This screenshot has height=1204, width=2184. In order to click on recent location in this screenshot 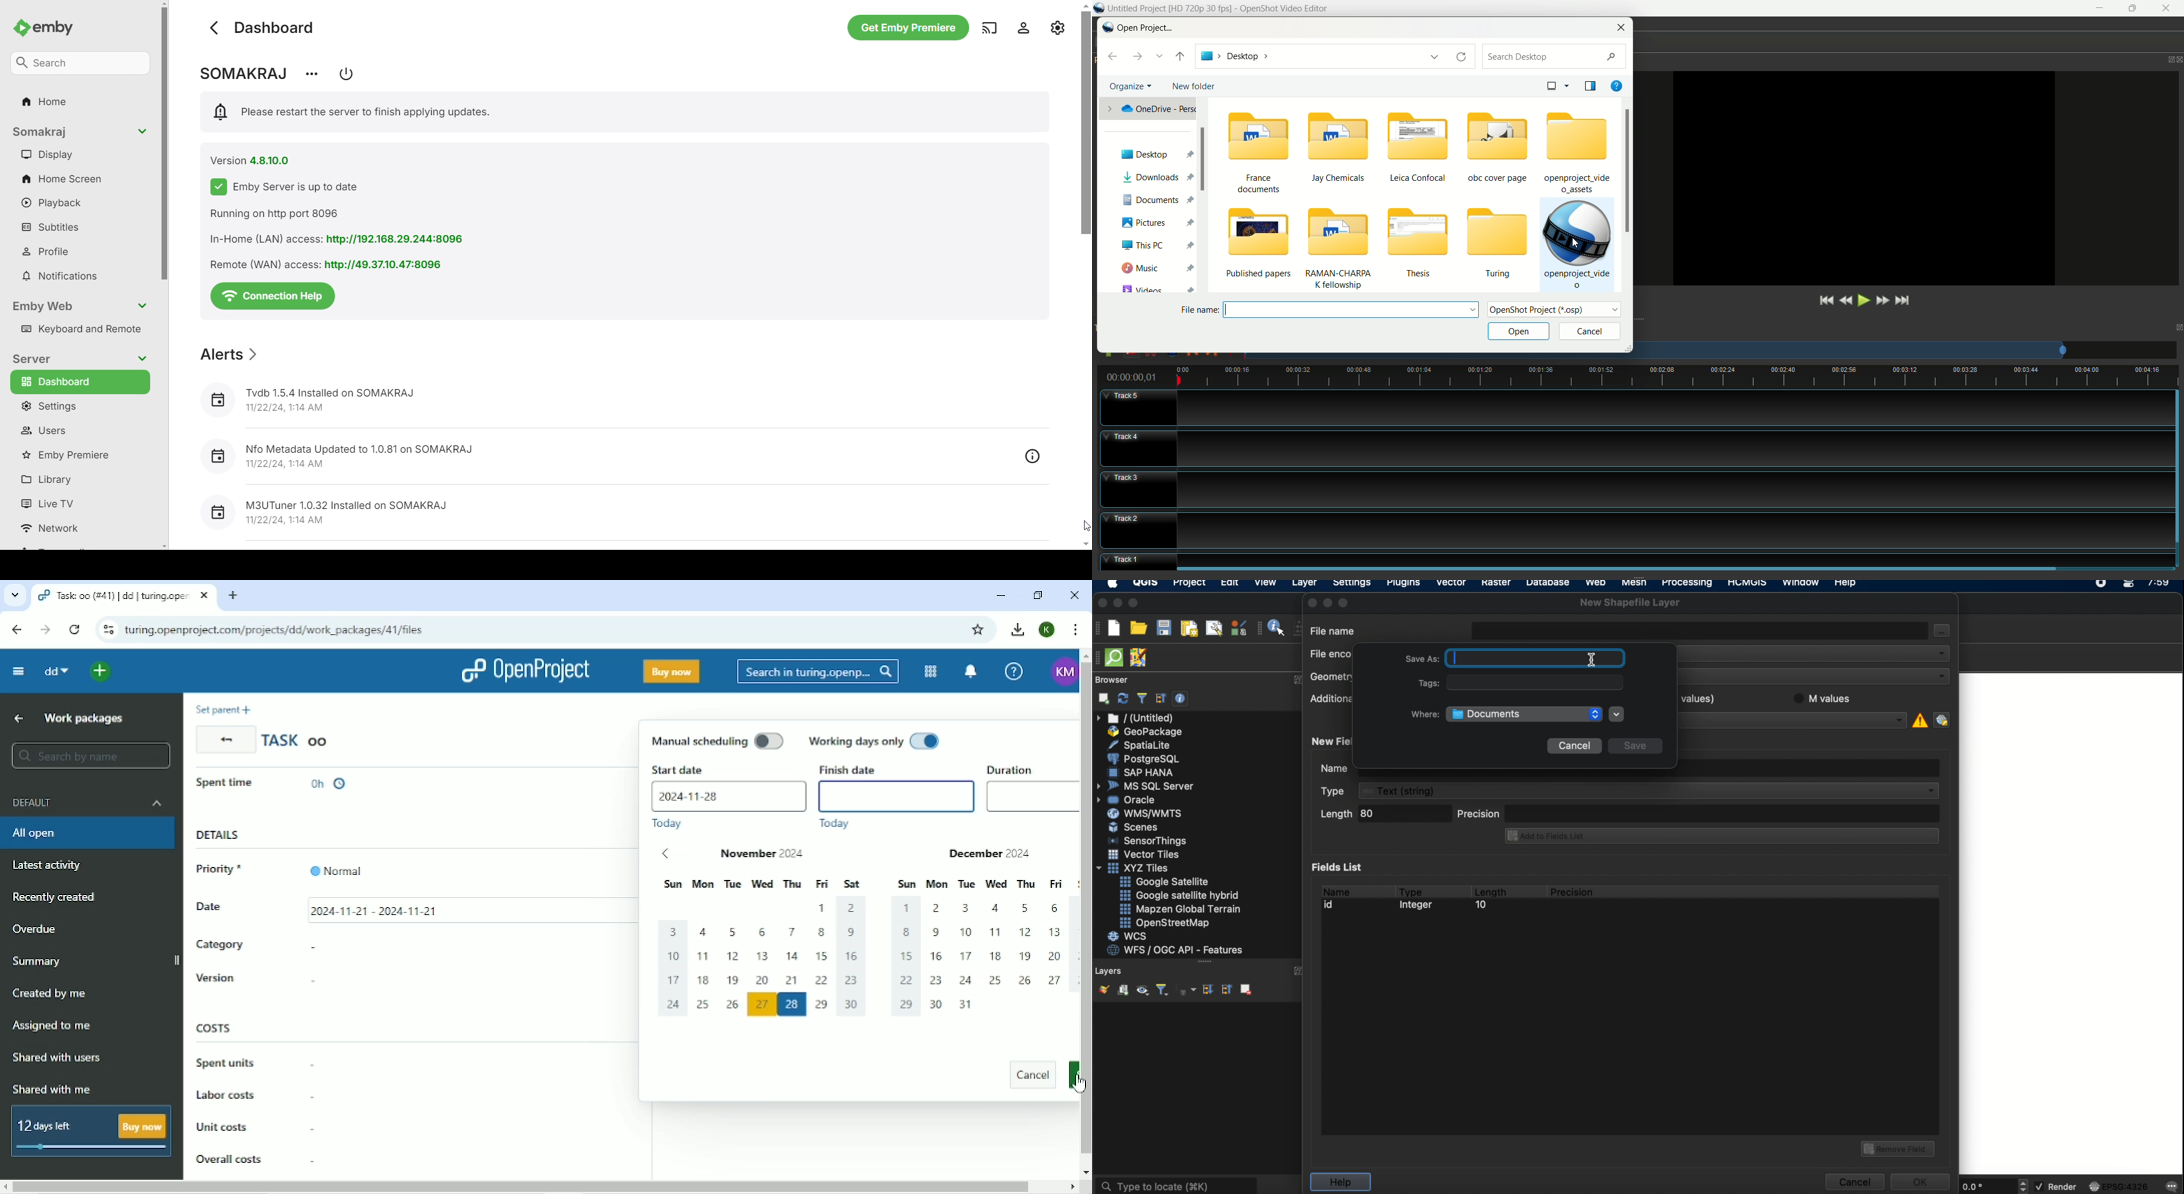, I will do `click(1161, 56)`.